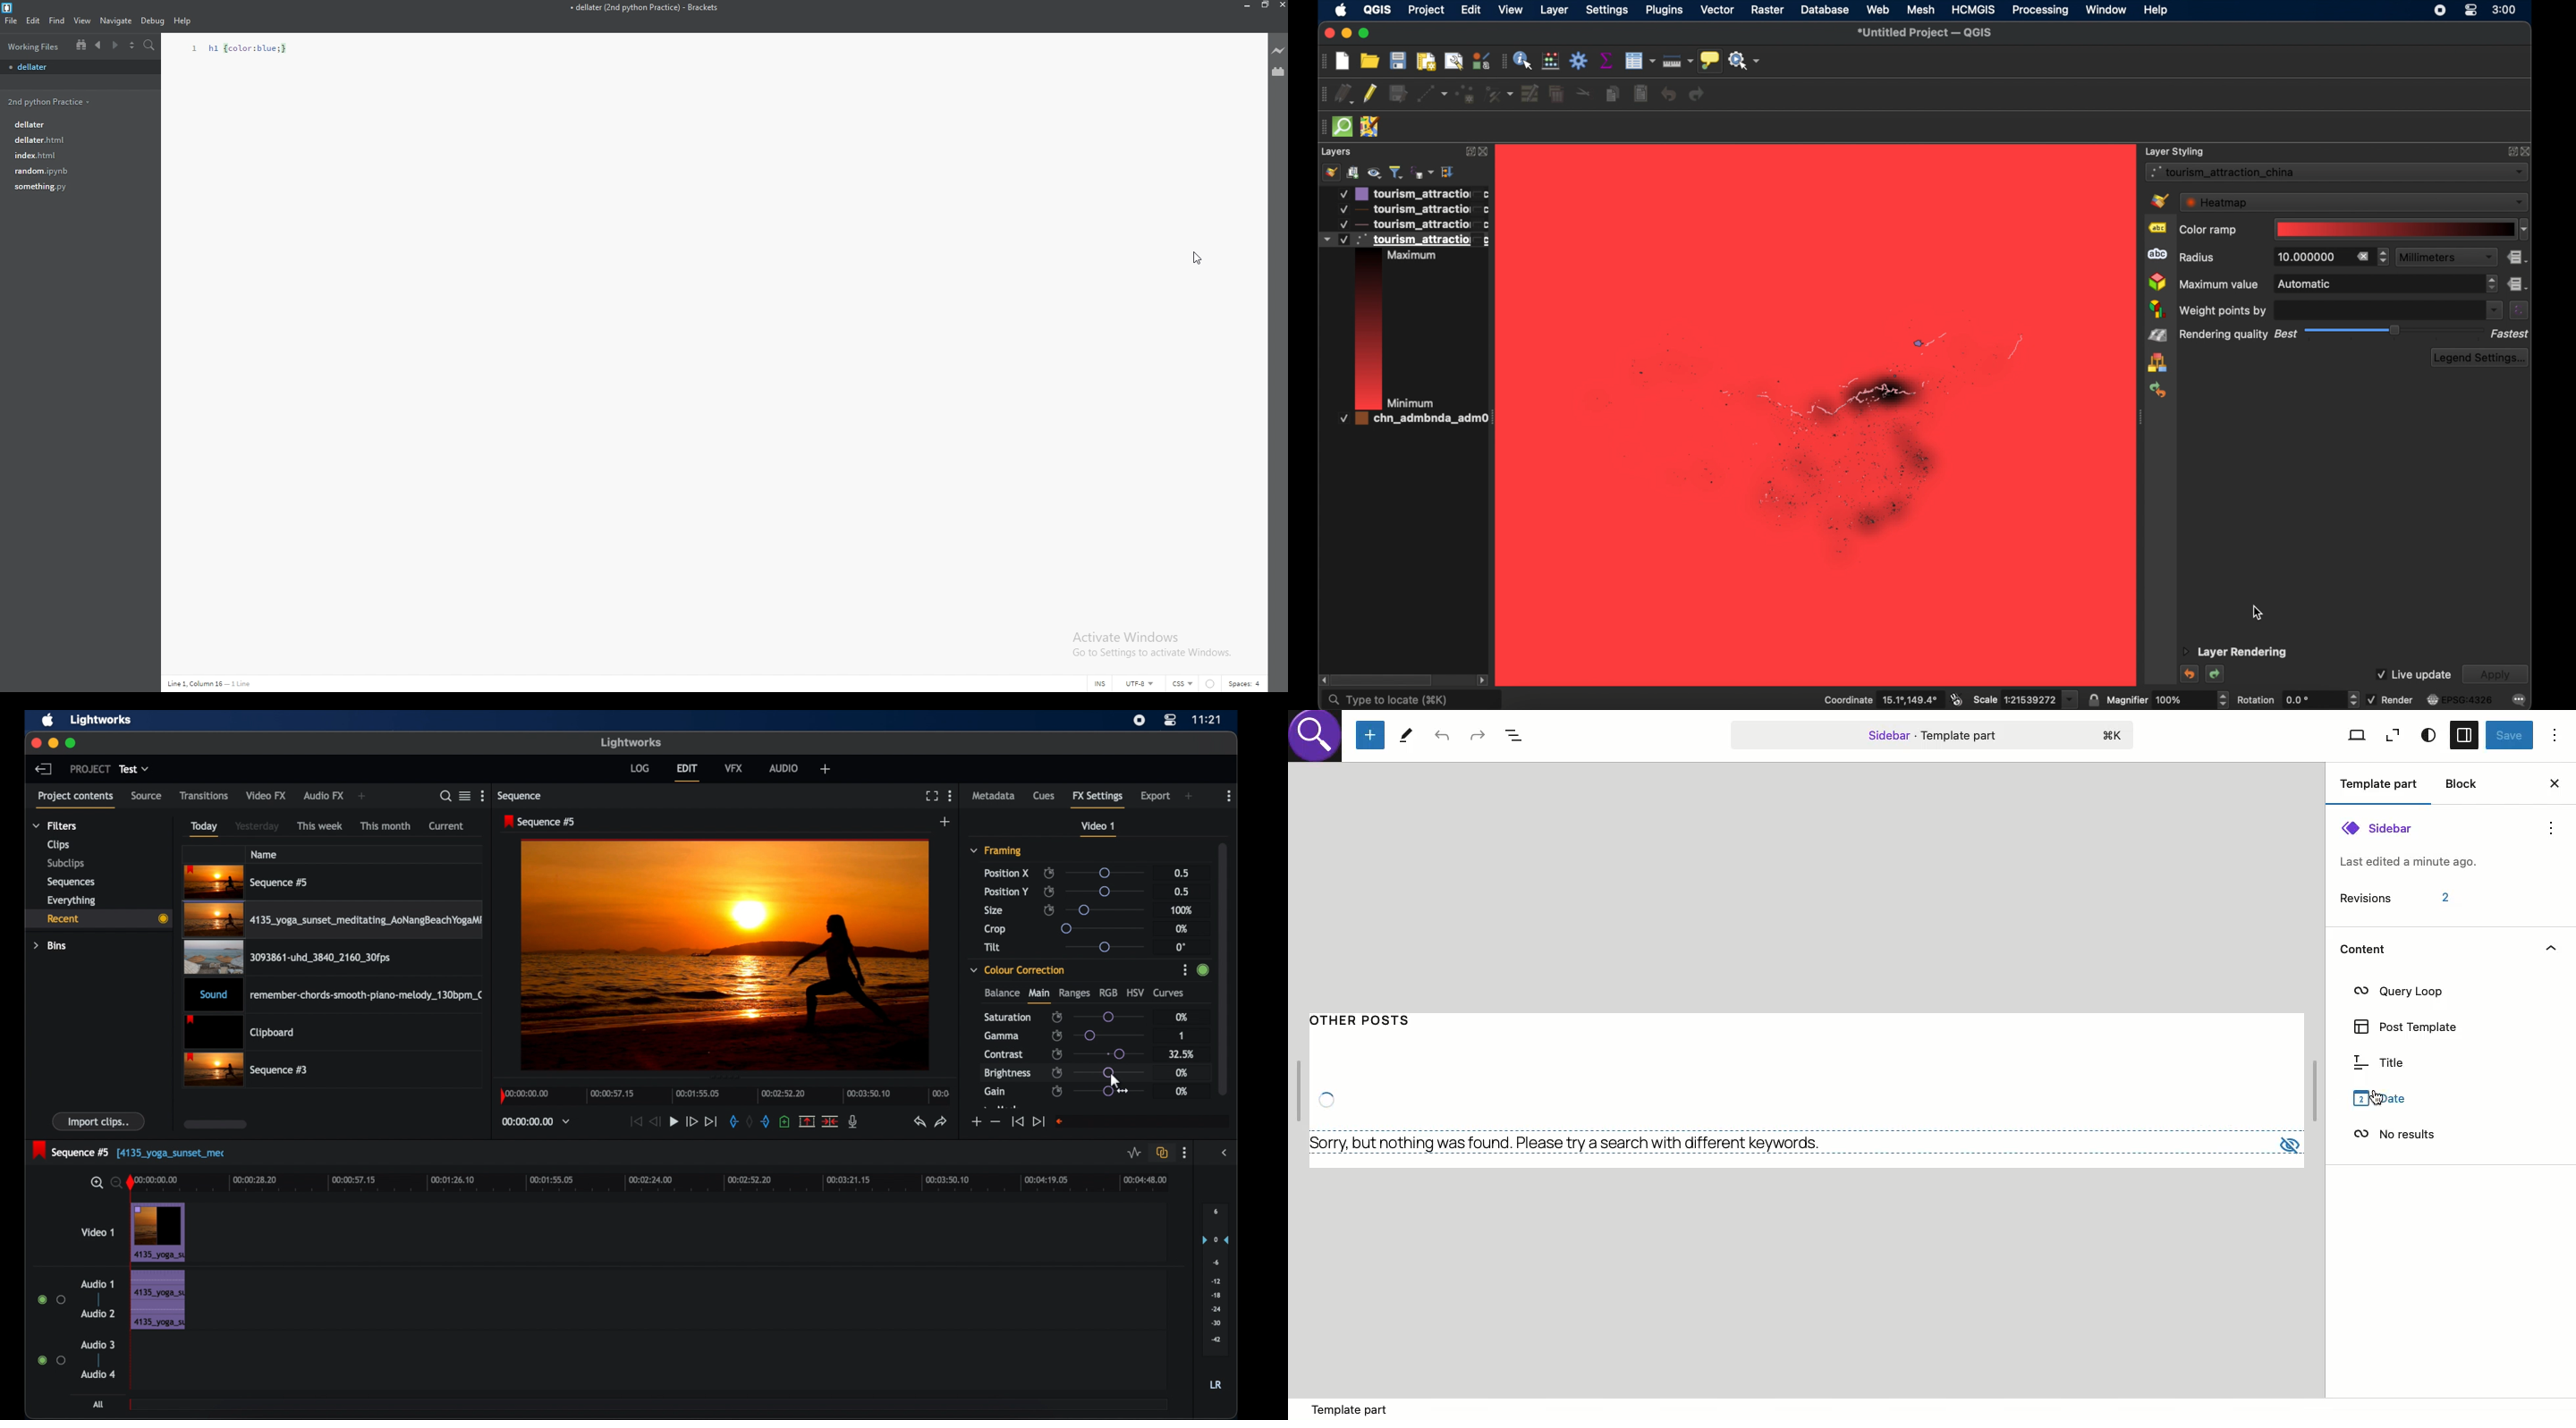 The image size is (2576, 1428). I want to click on previous, so click(99, 46).